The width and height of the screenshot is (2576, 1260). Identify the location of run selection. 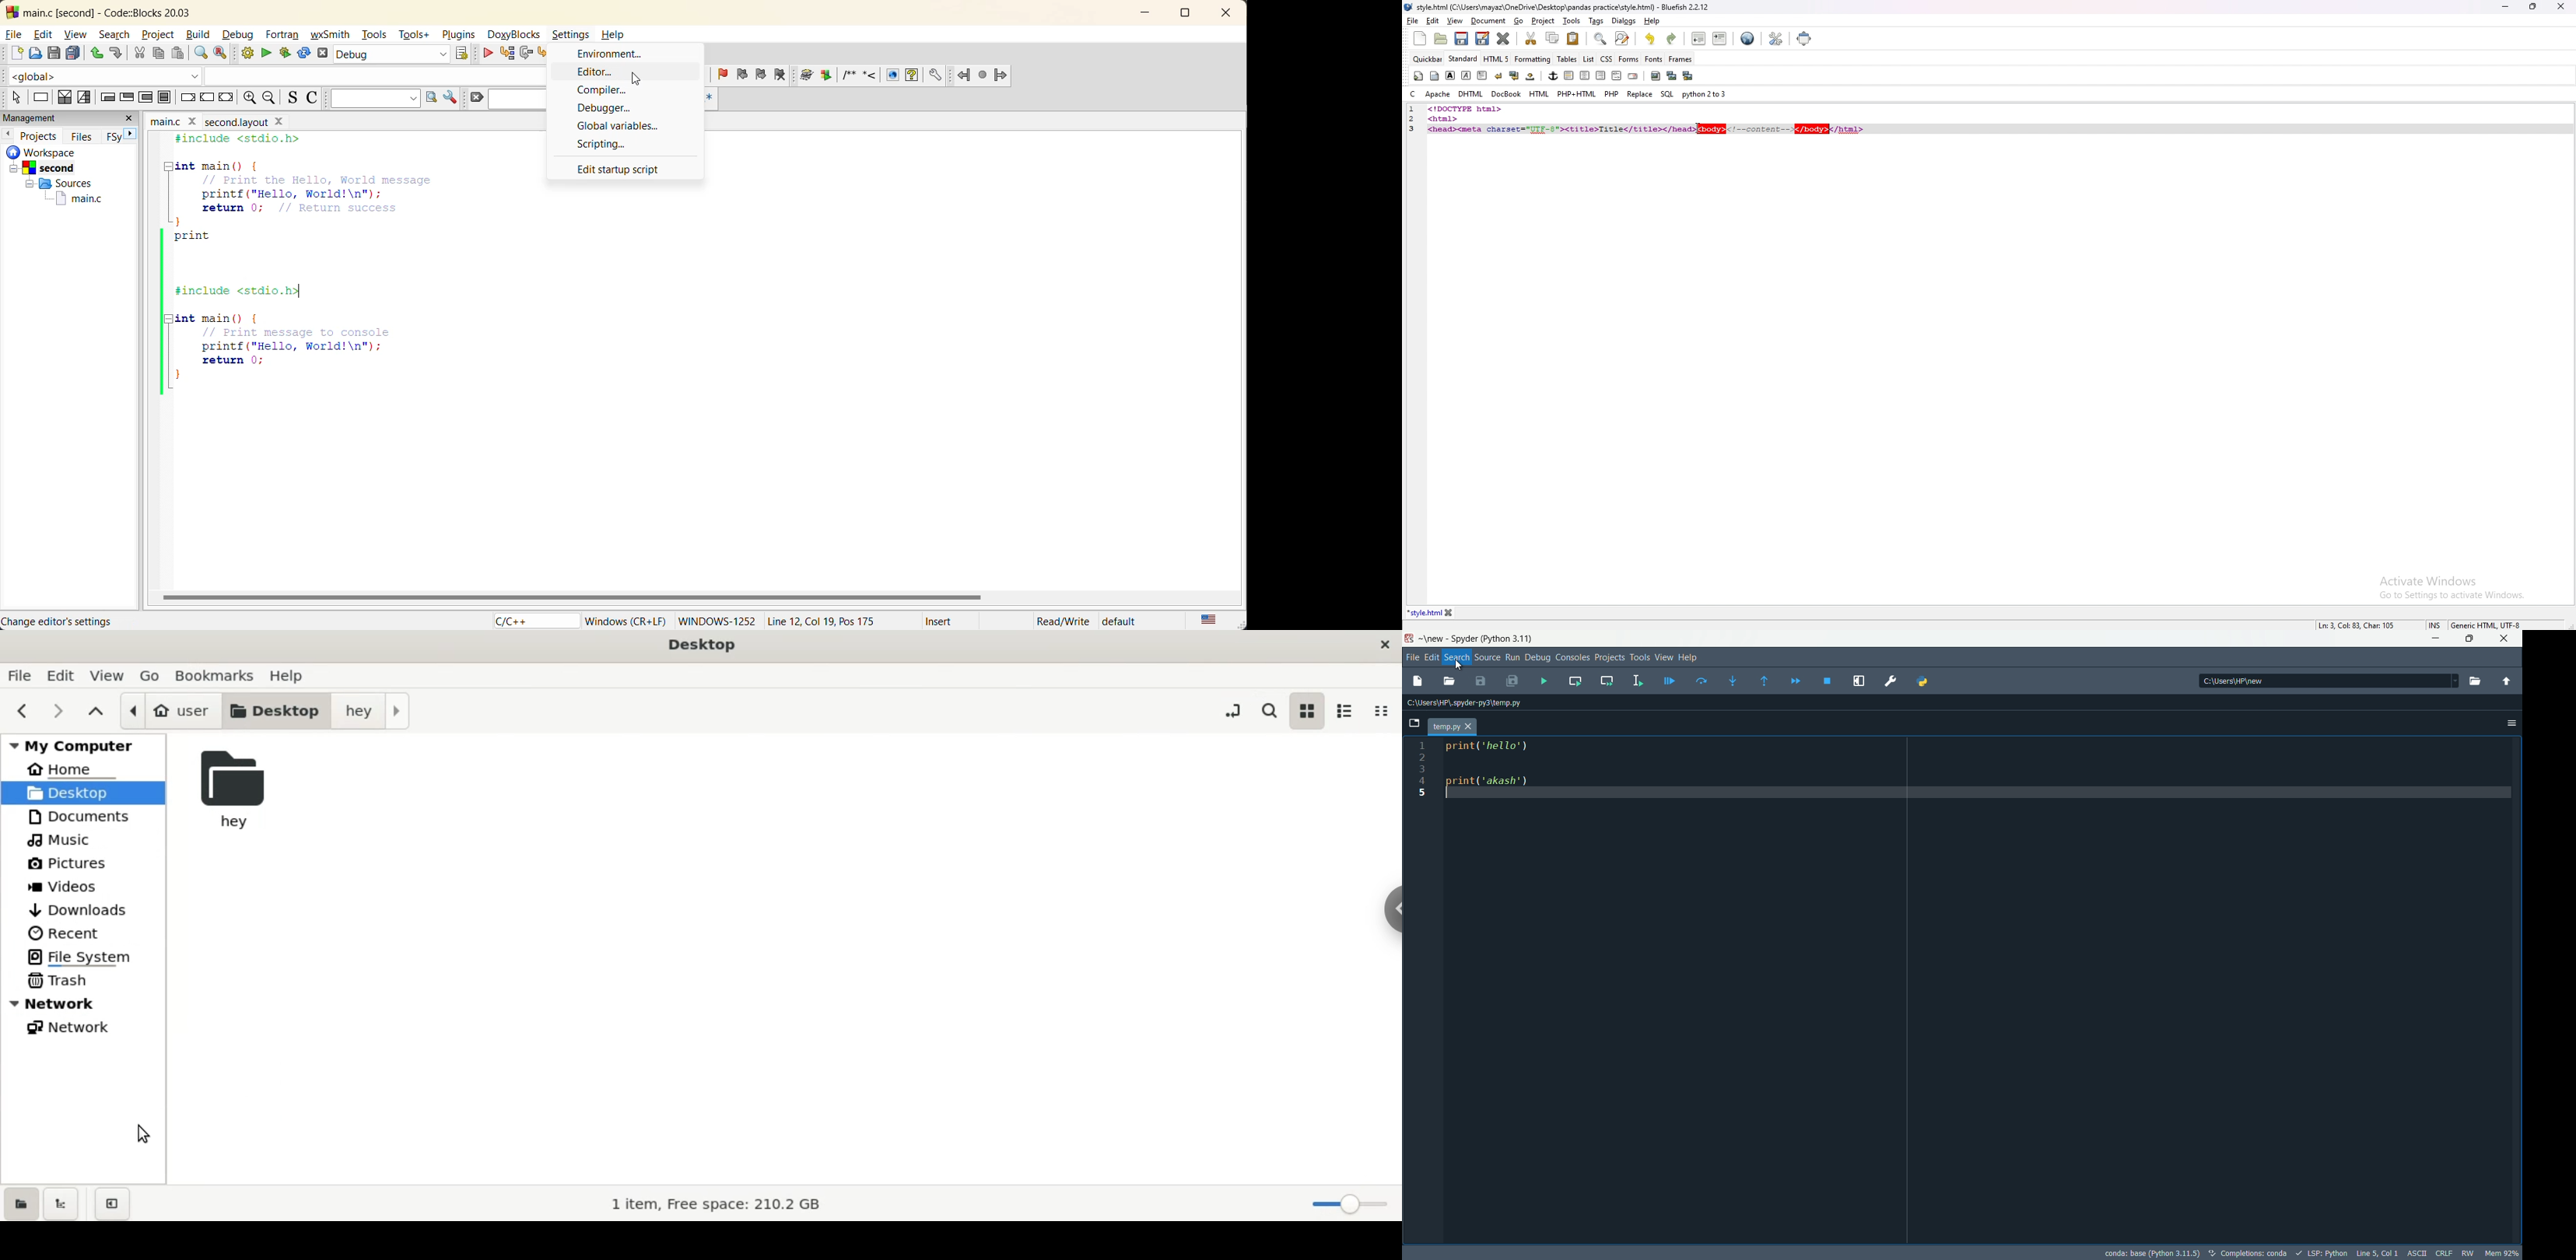
(1635, 680).